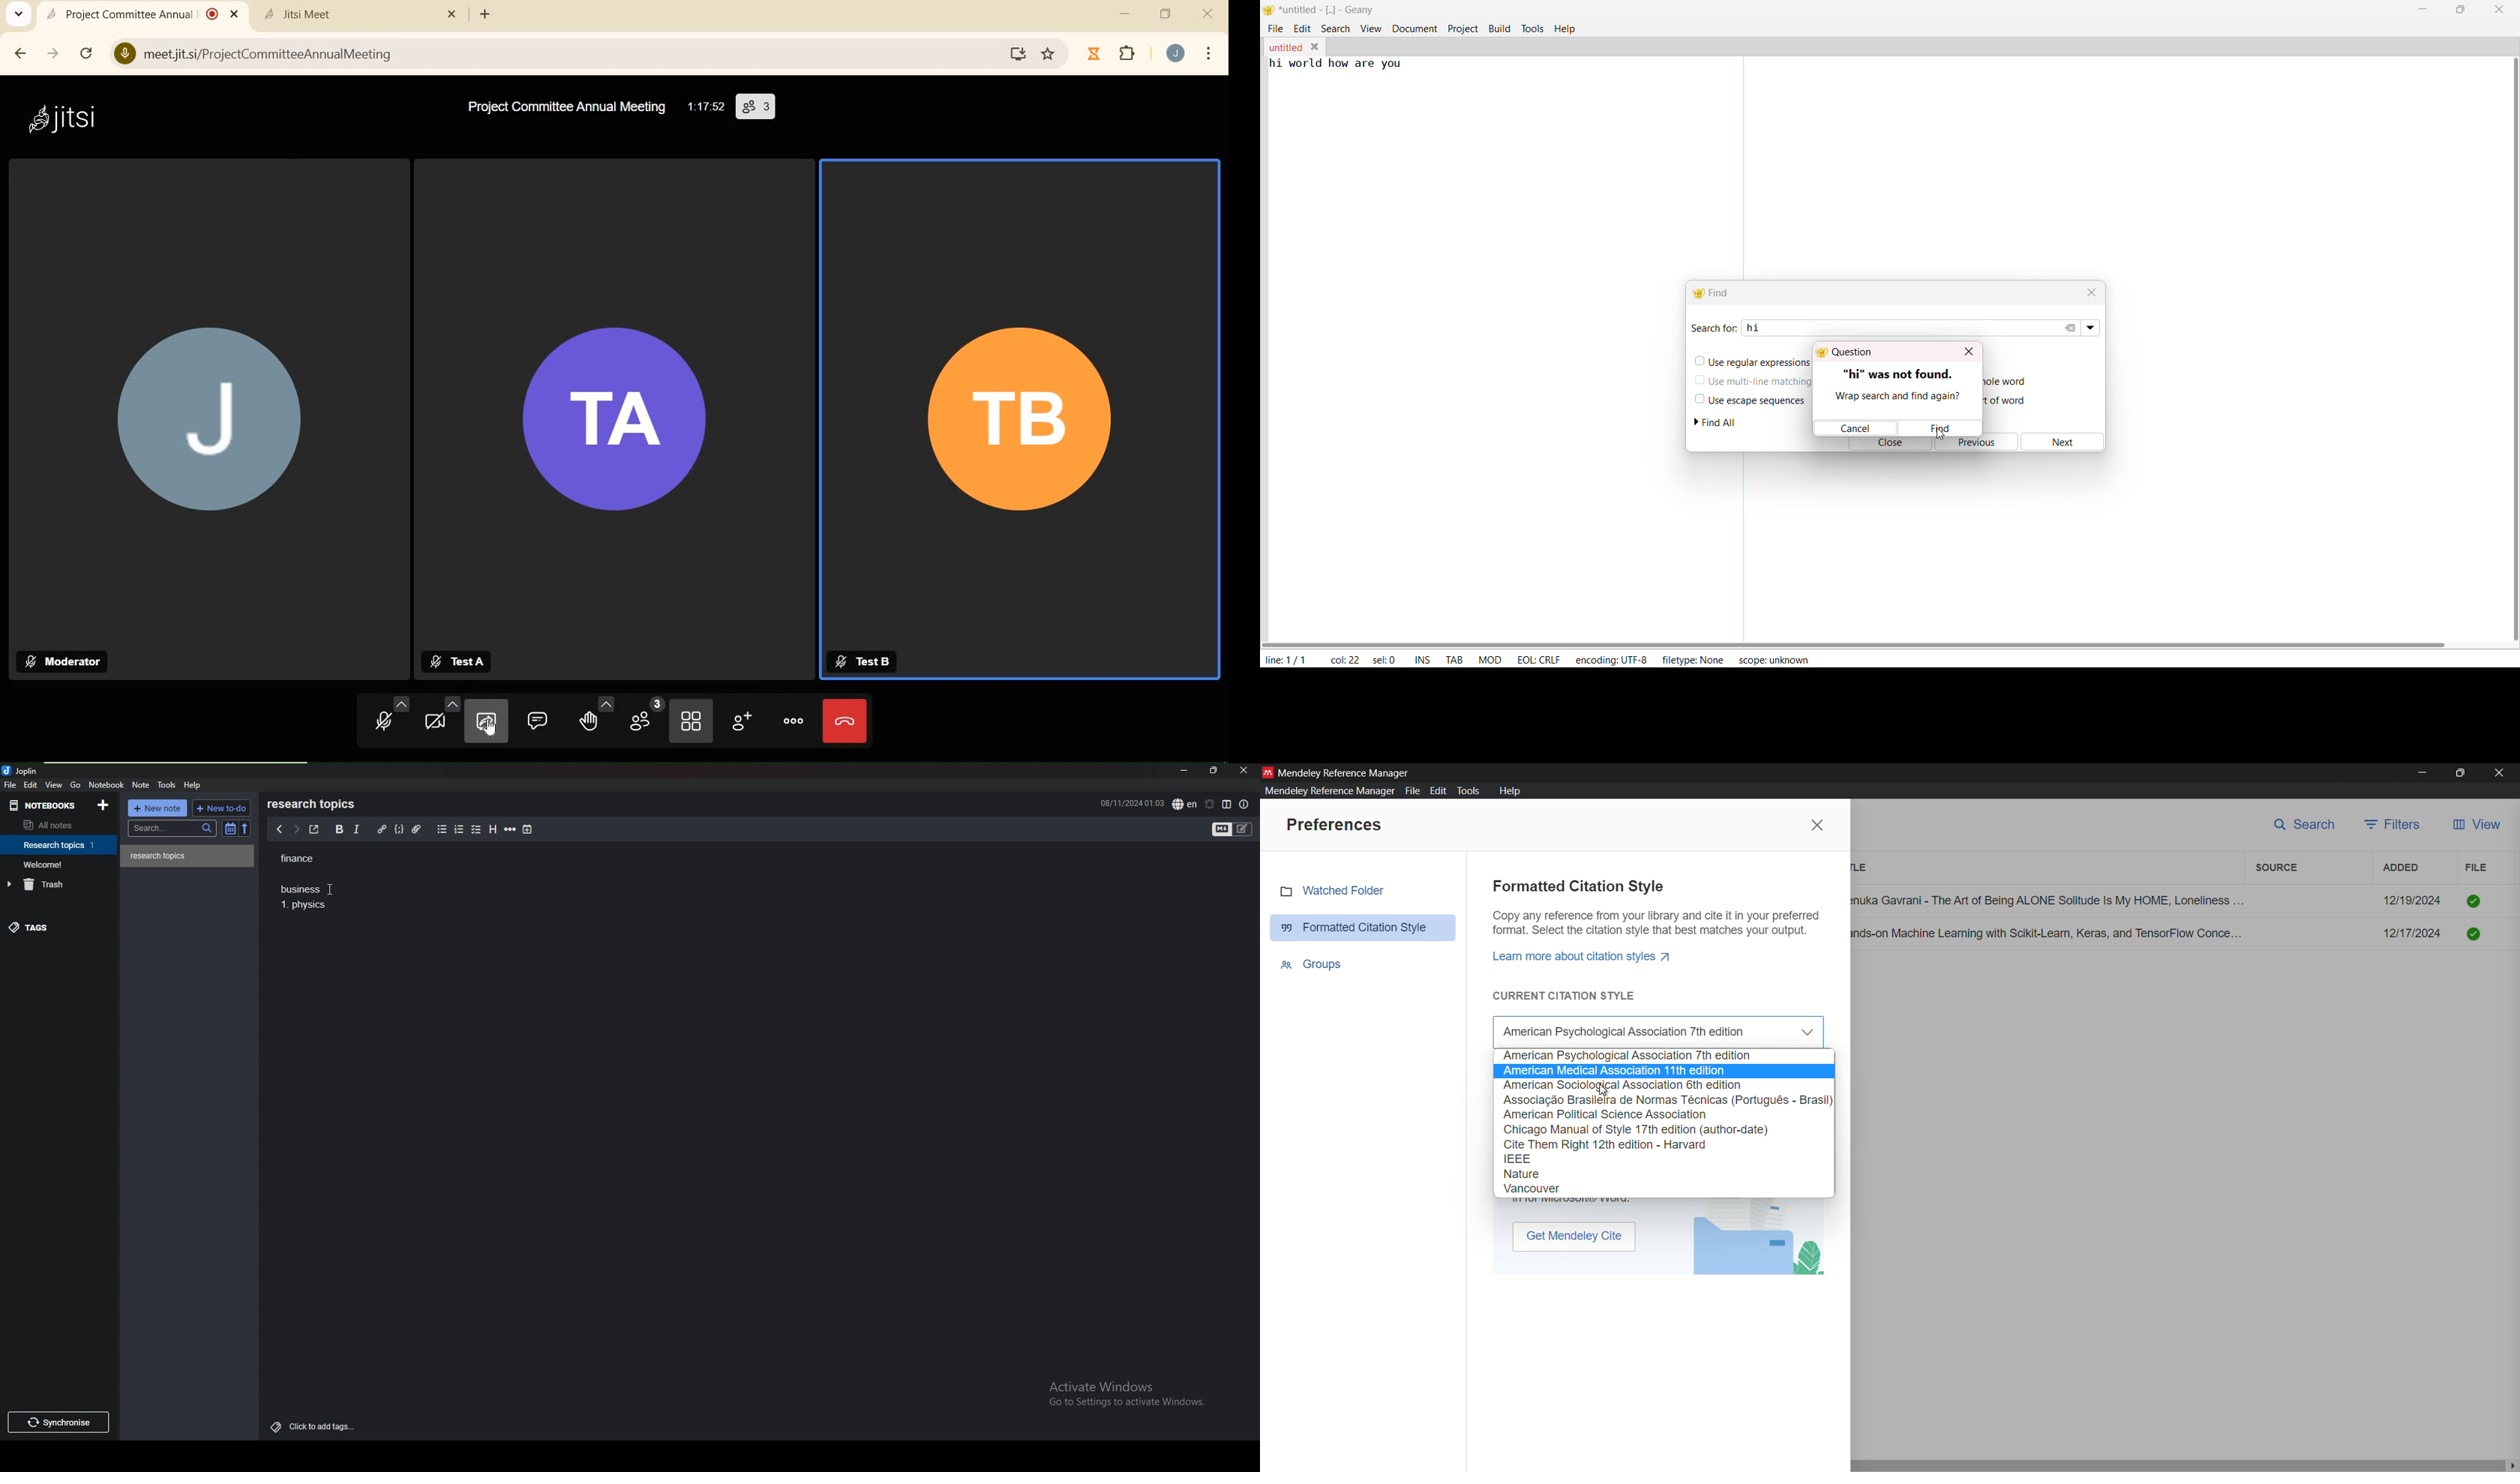 The width and height of the screenshot is (2520, 1484). Describe the element at coordinates (2412, 901) in the screenshot. I see `12/19/2024` at that location.